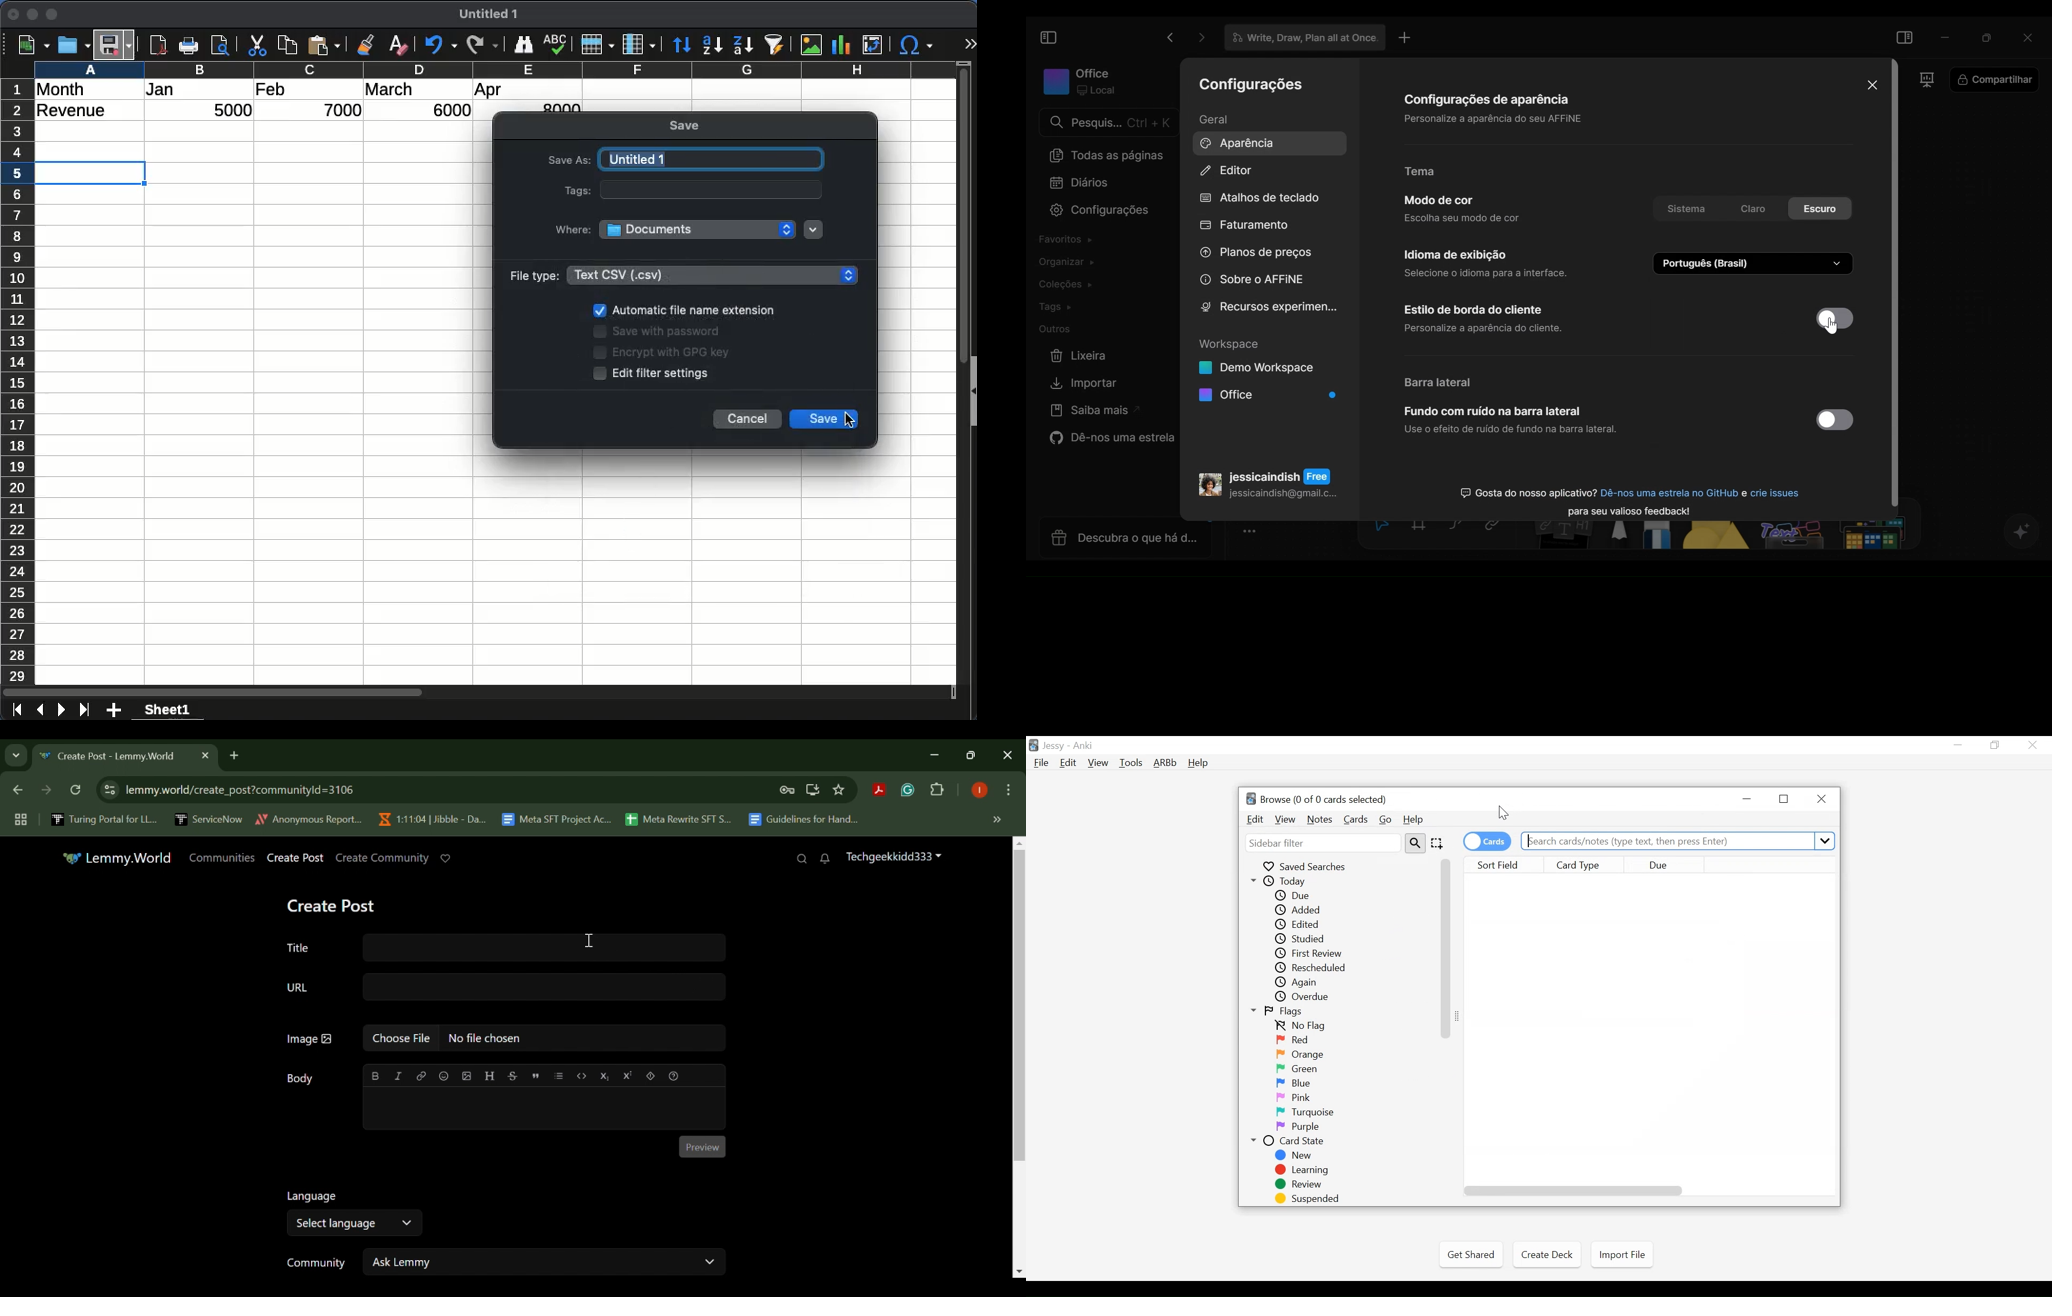 Image resolution: width=2072 pixels, height=1316 pixels. What do you see at coordinates (16, 381) in the screenshot?
I see `row` at bounding box center [16, 381].